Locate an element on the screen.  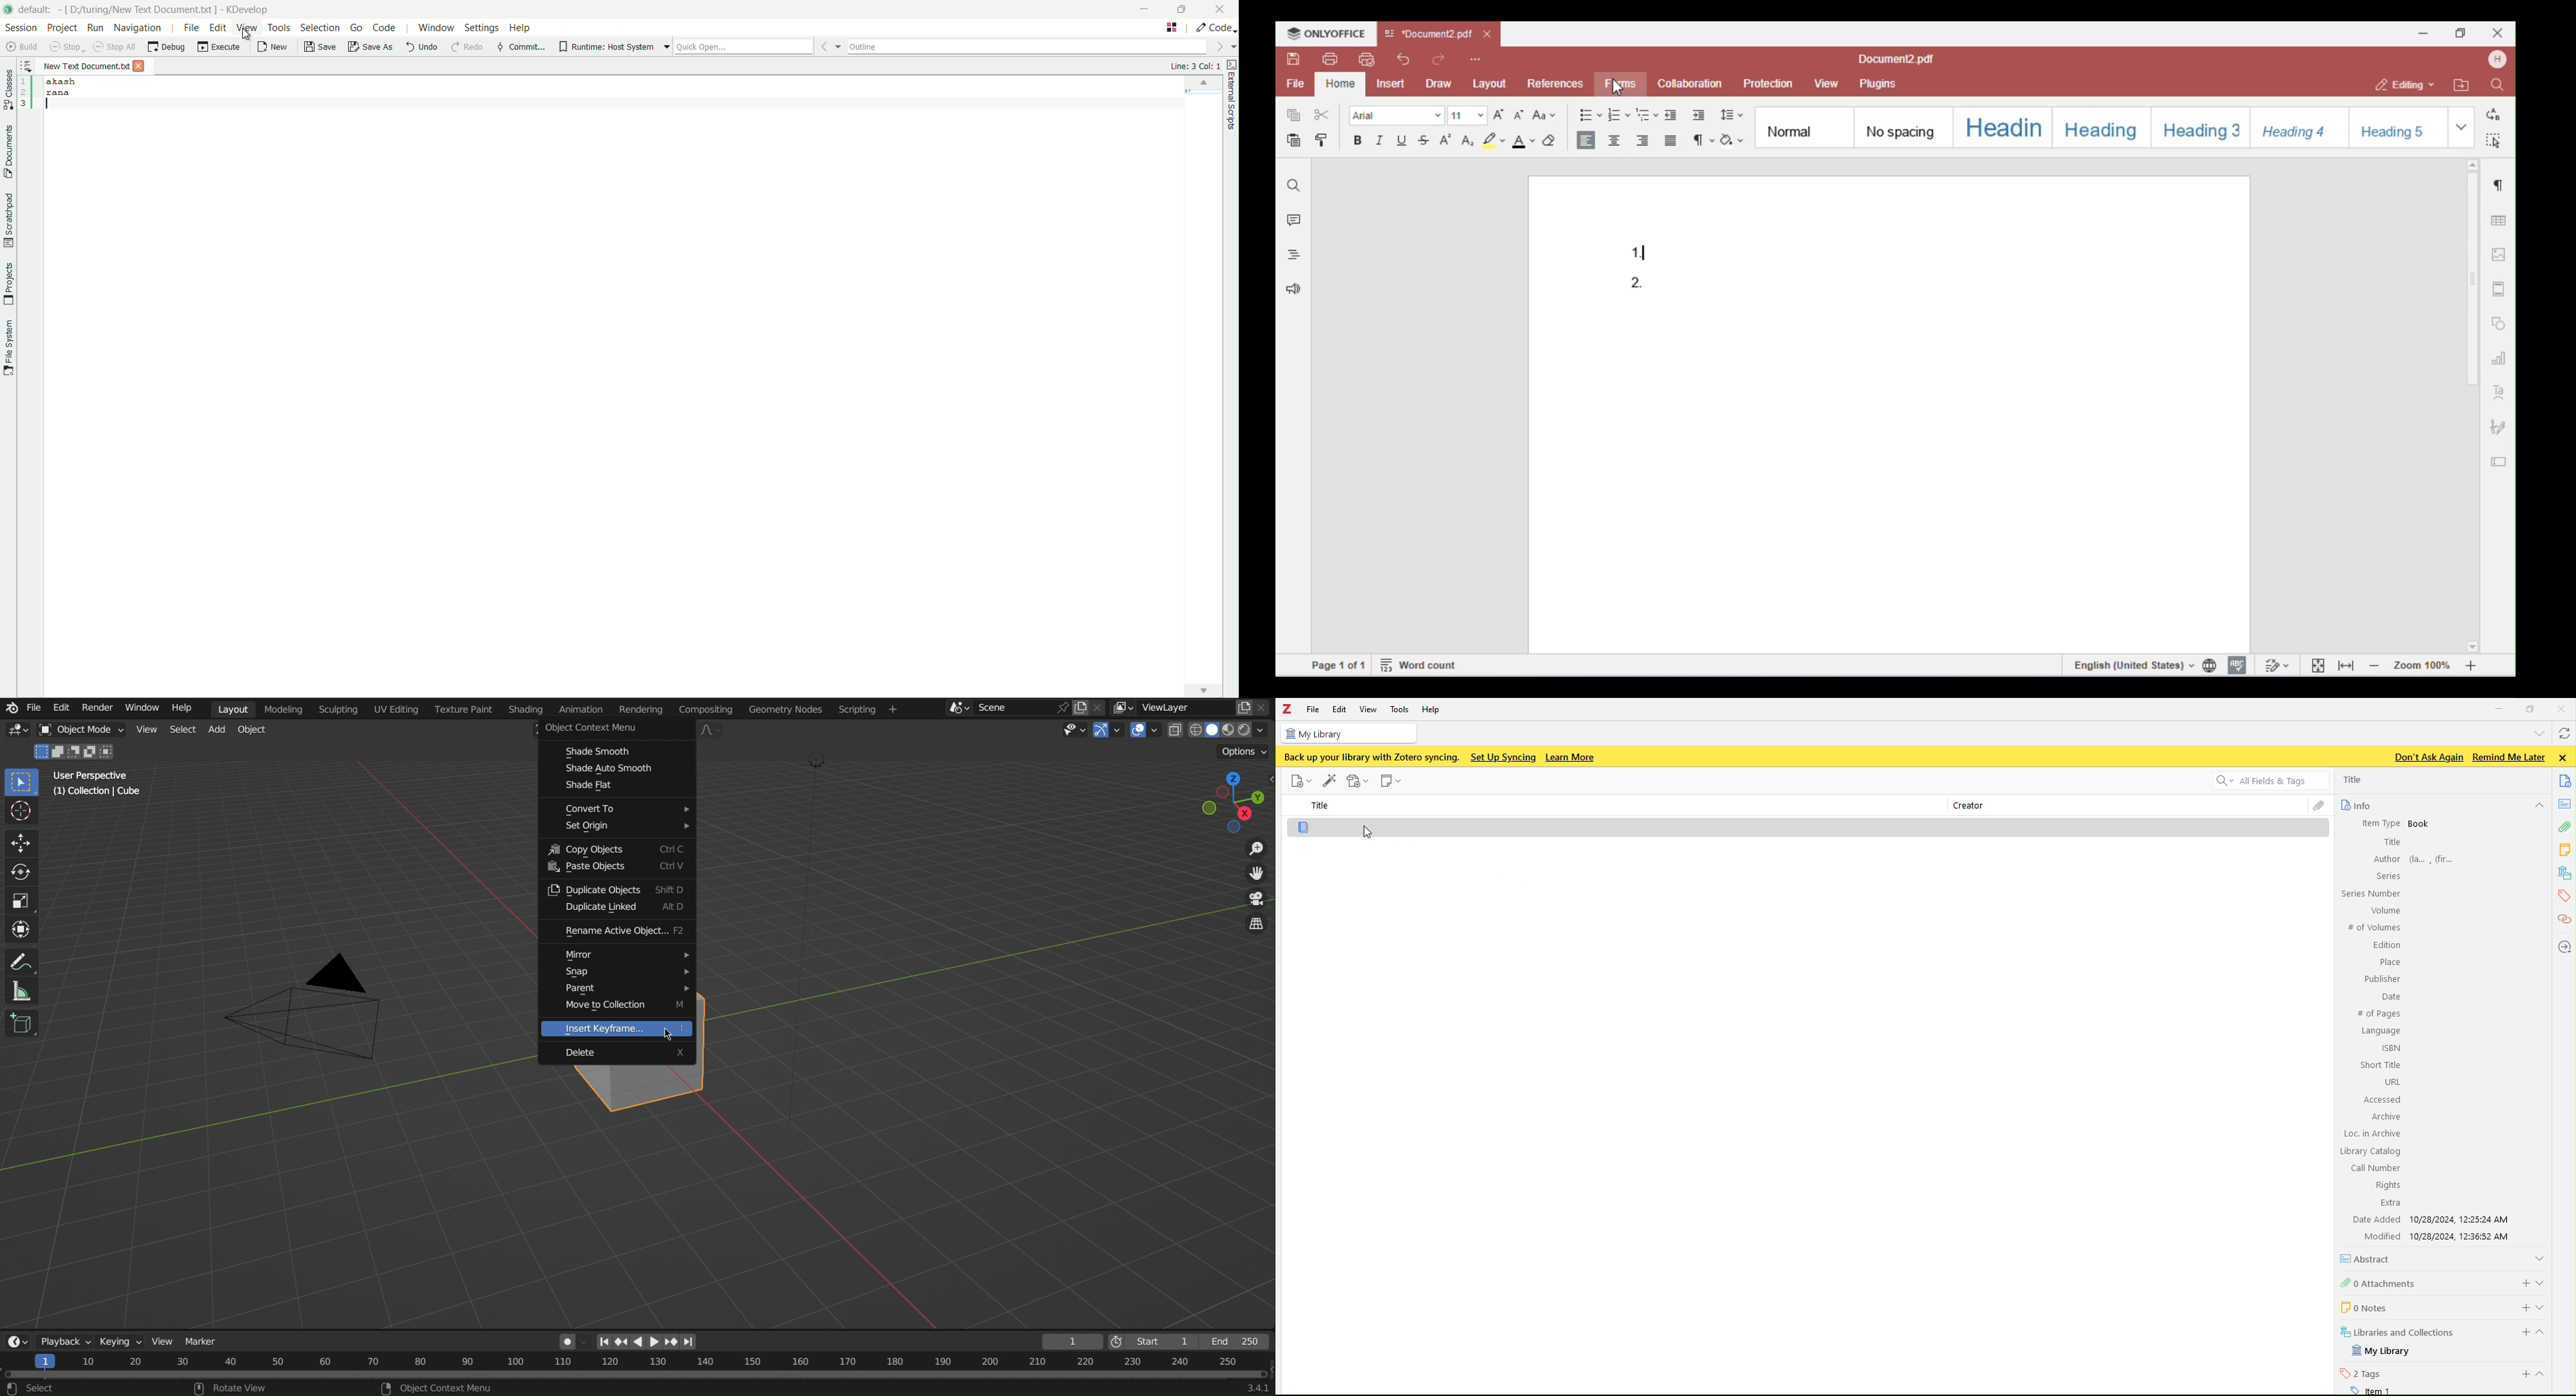
Move is located at coordinates (21, 844).